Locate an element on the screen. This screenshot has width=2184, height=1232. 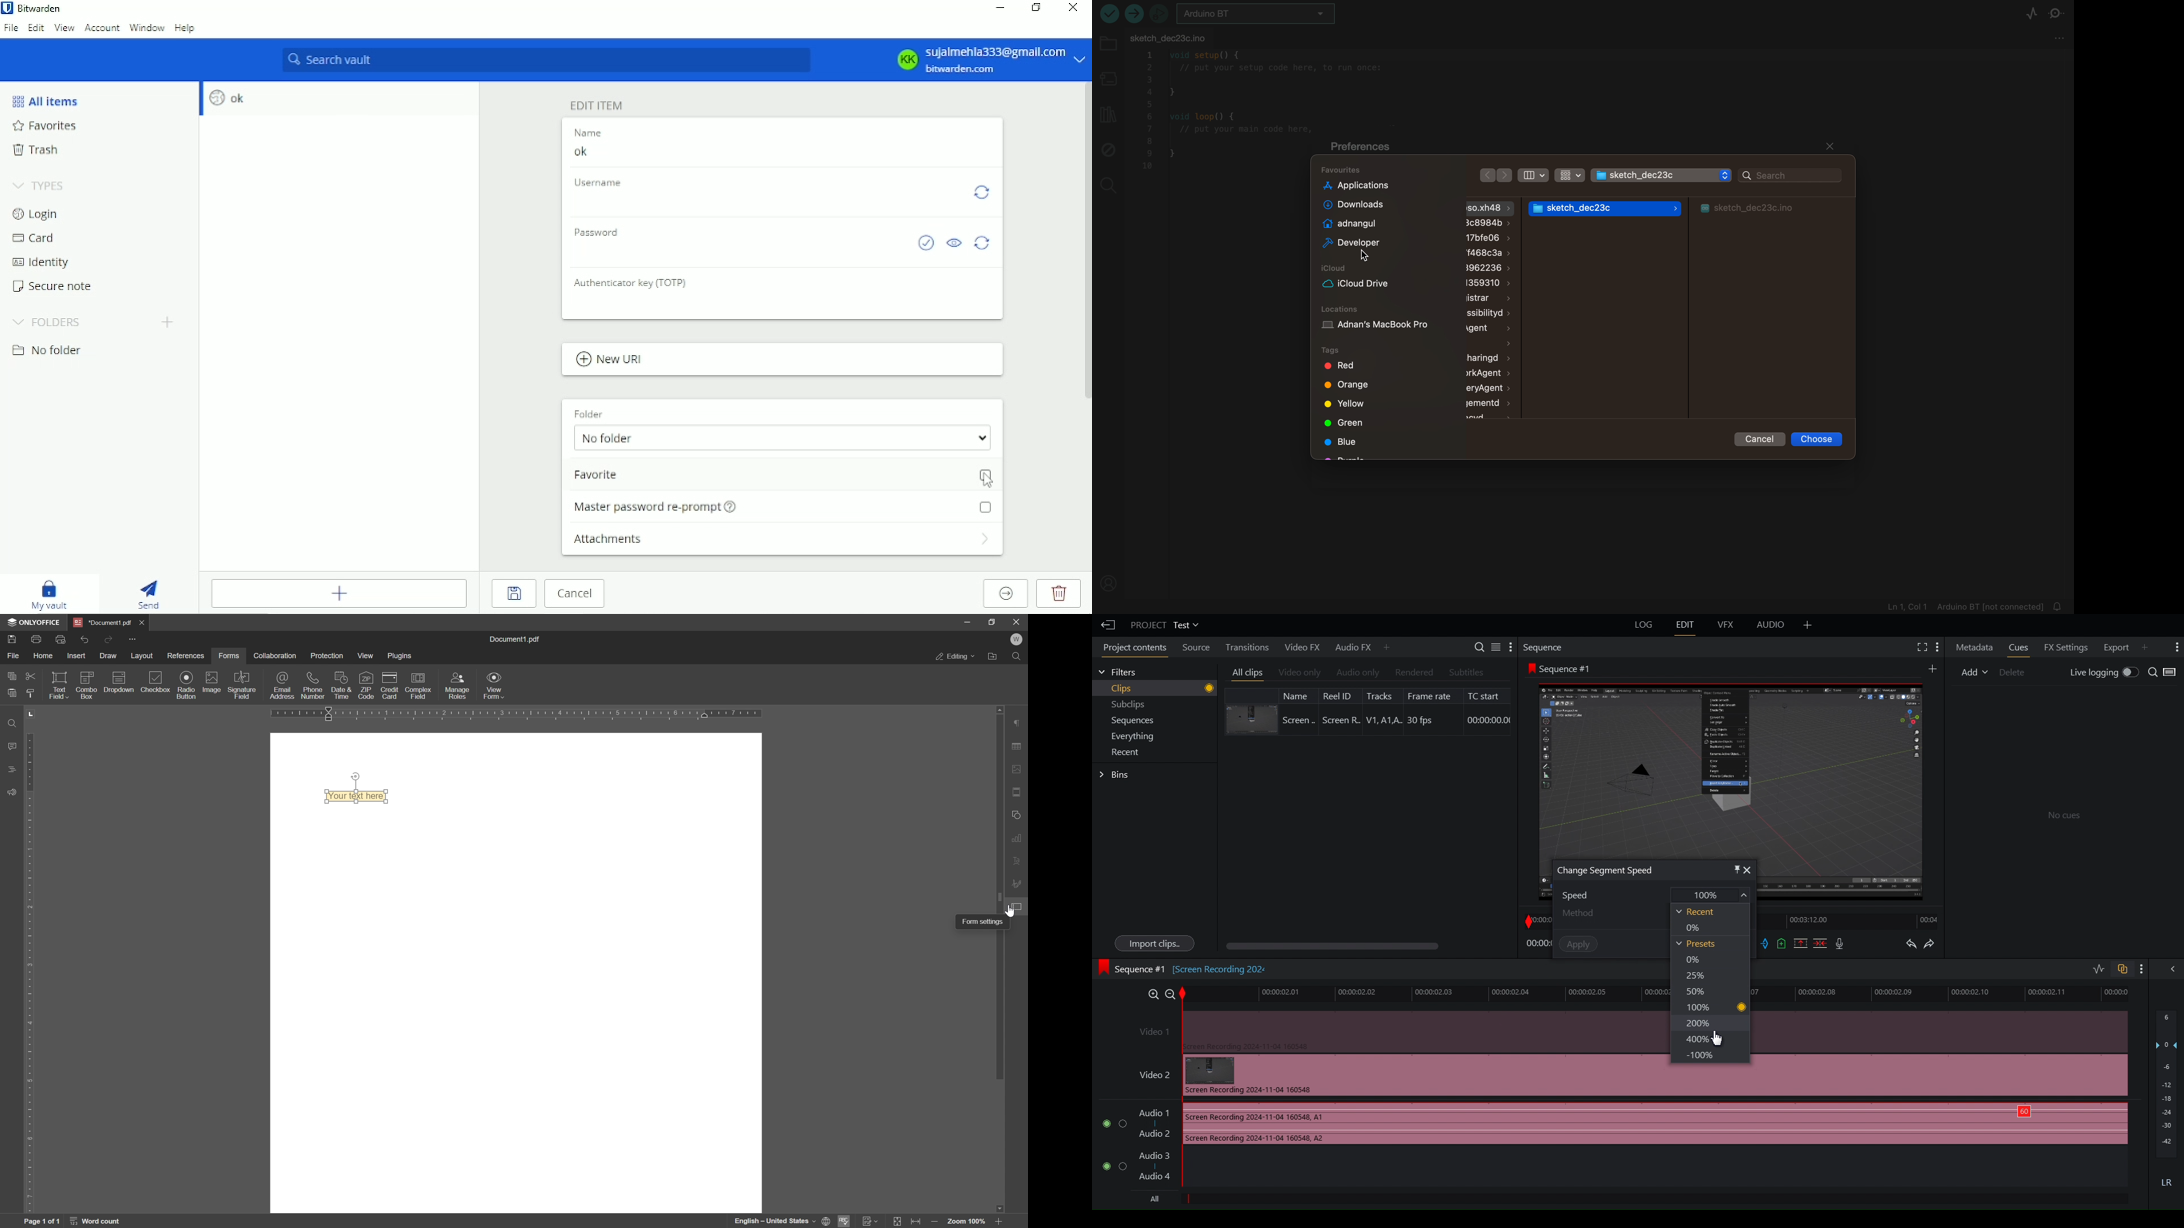
More is located at coordinates (2149, 646).